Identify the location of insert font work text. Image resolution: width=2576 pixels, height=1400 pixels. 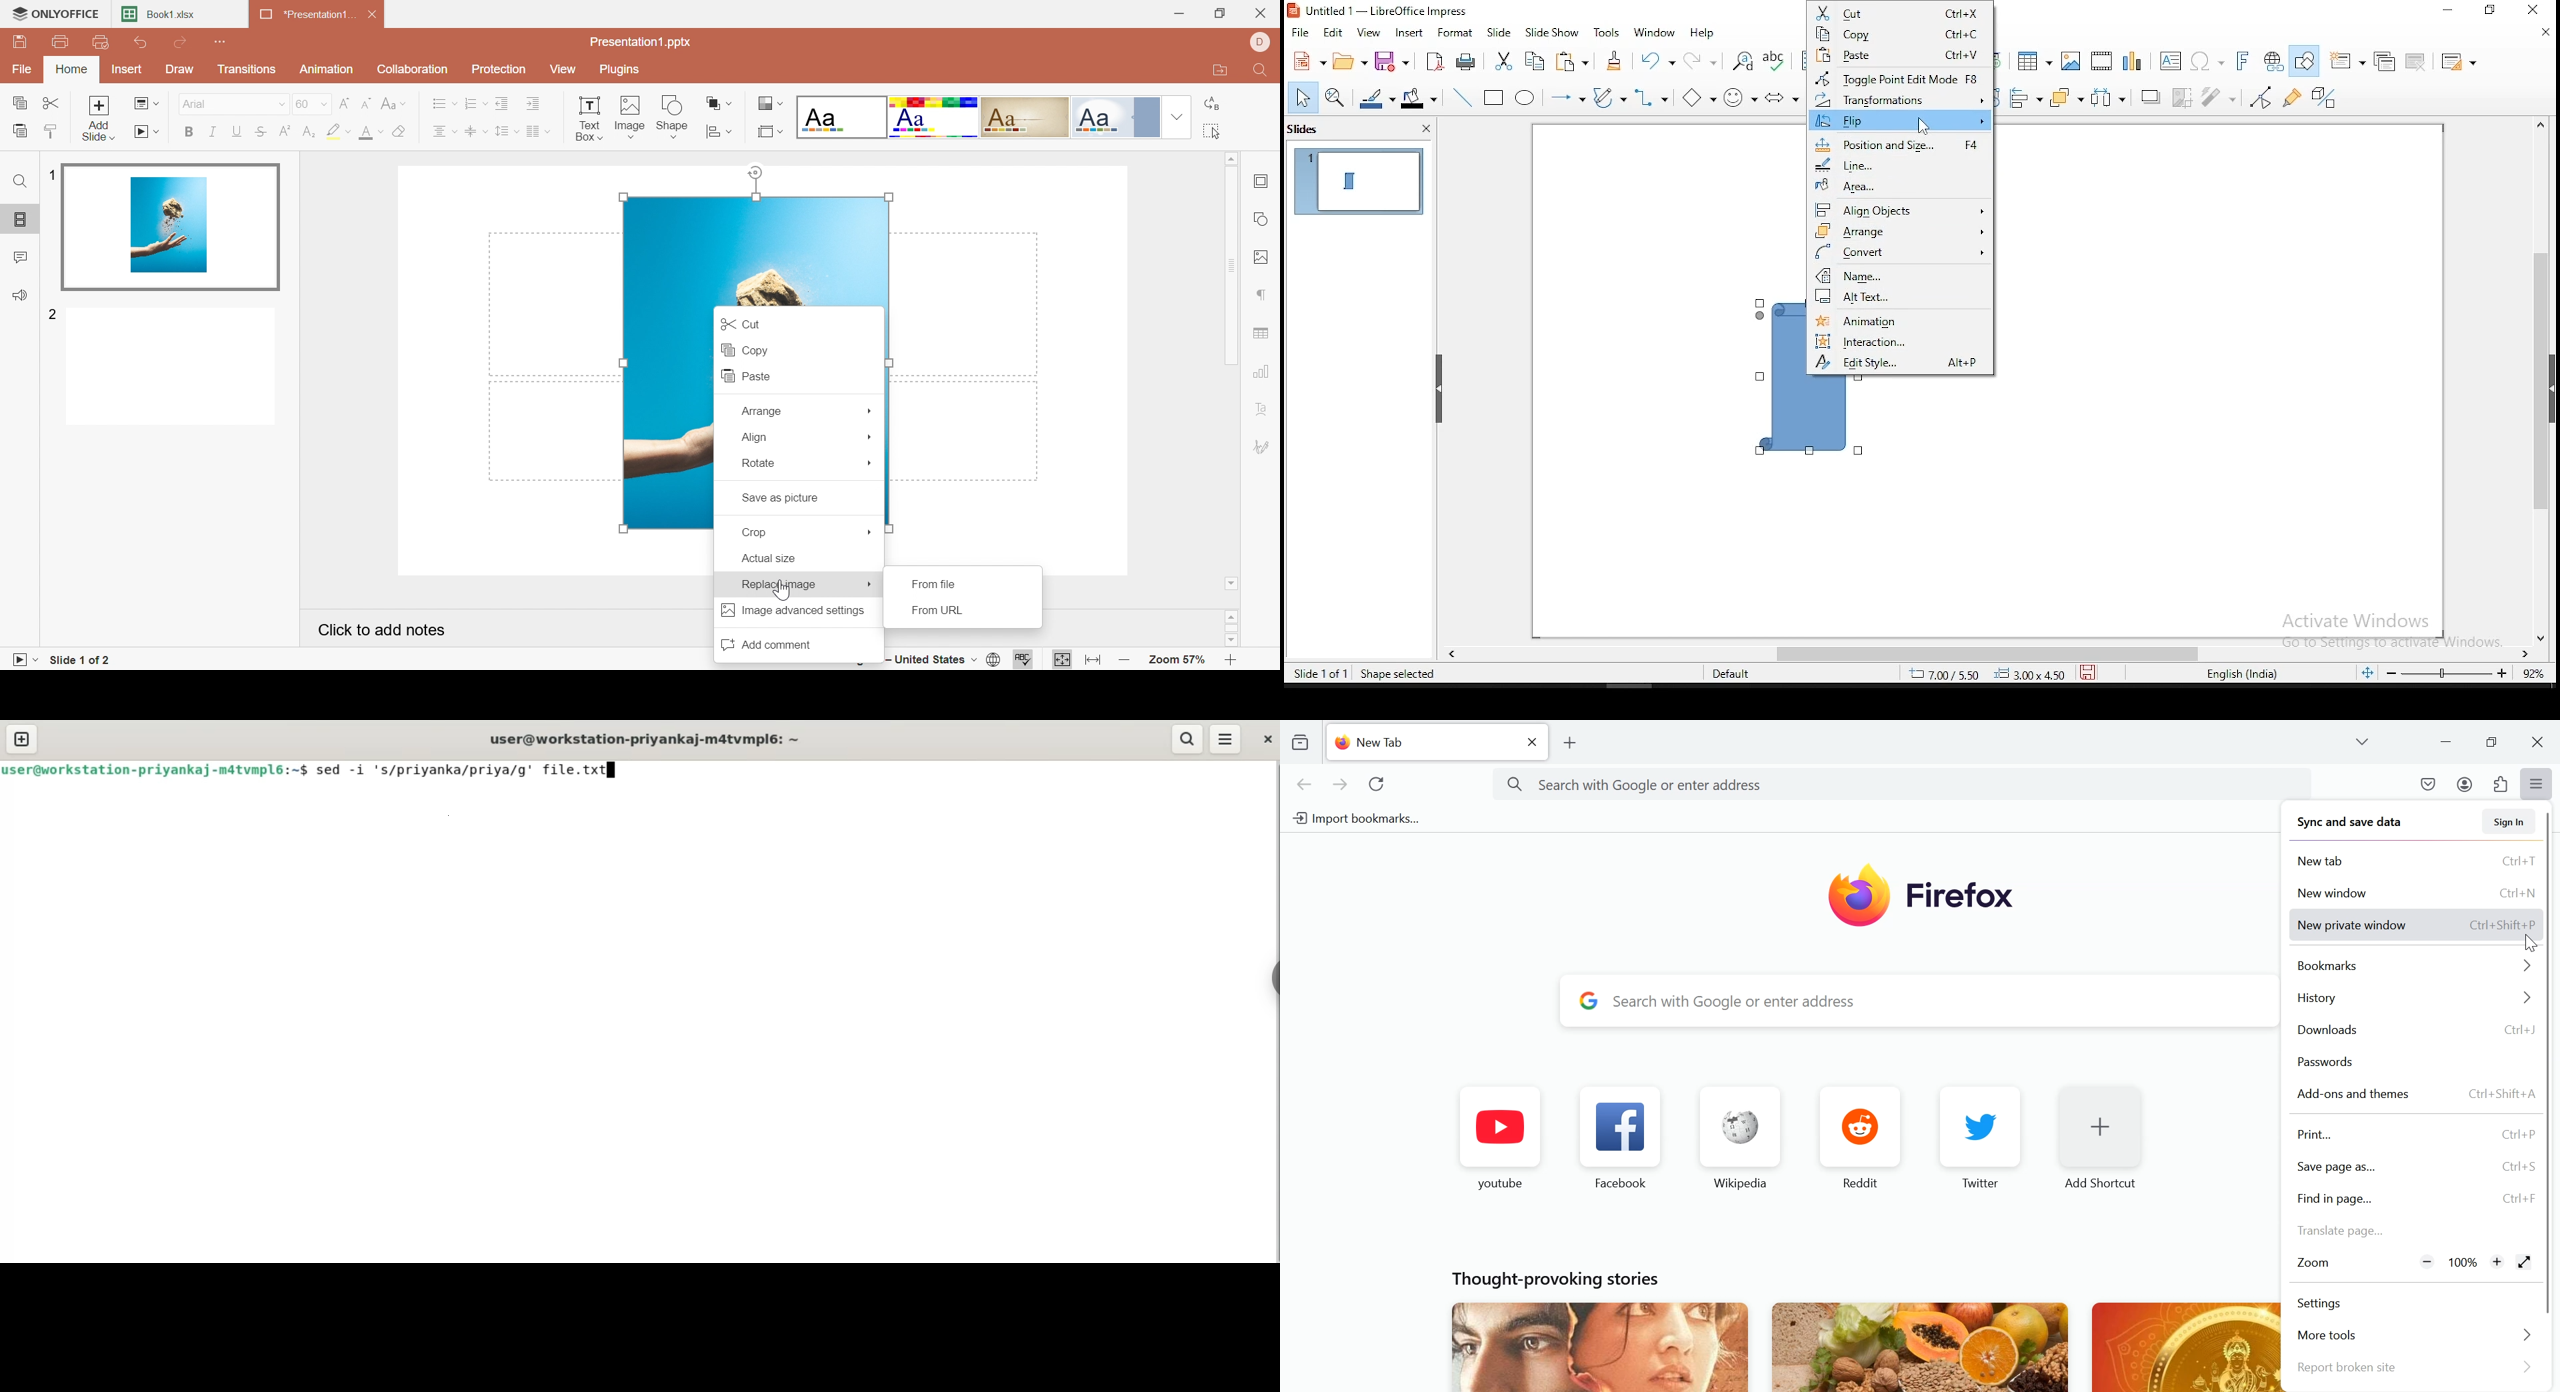
(2243, 61).